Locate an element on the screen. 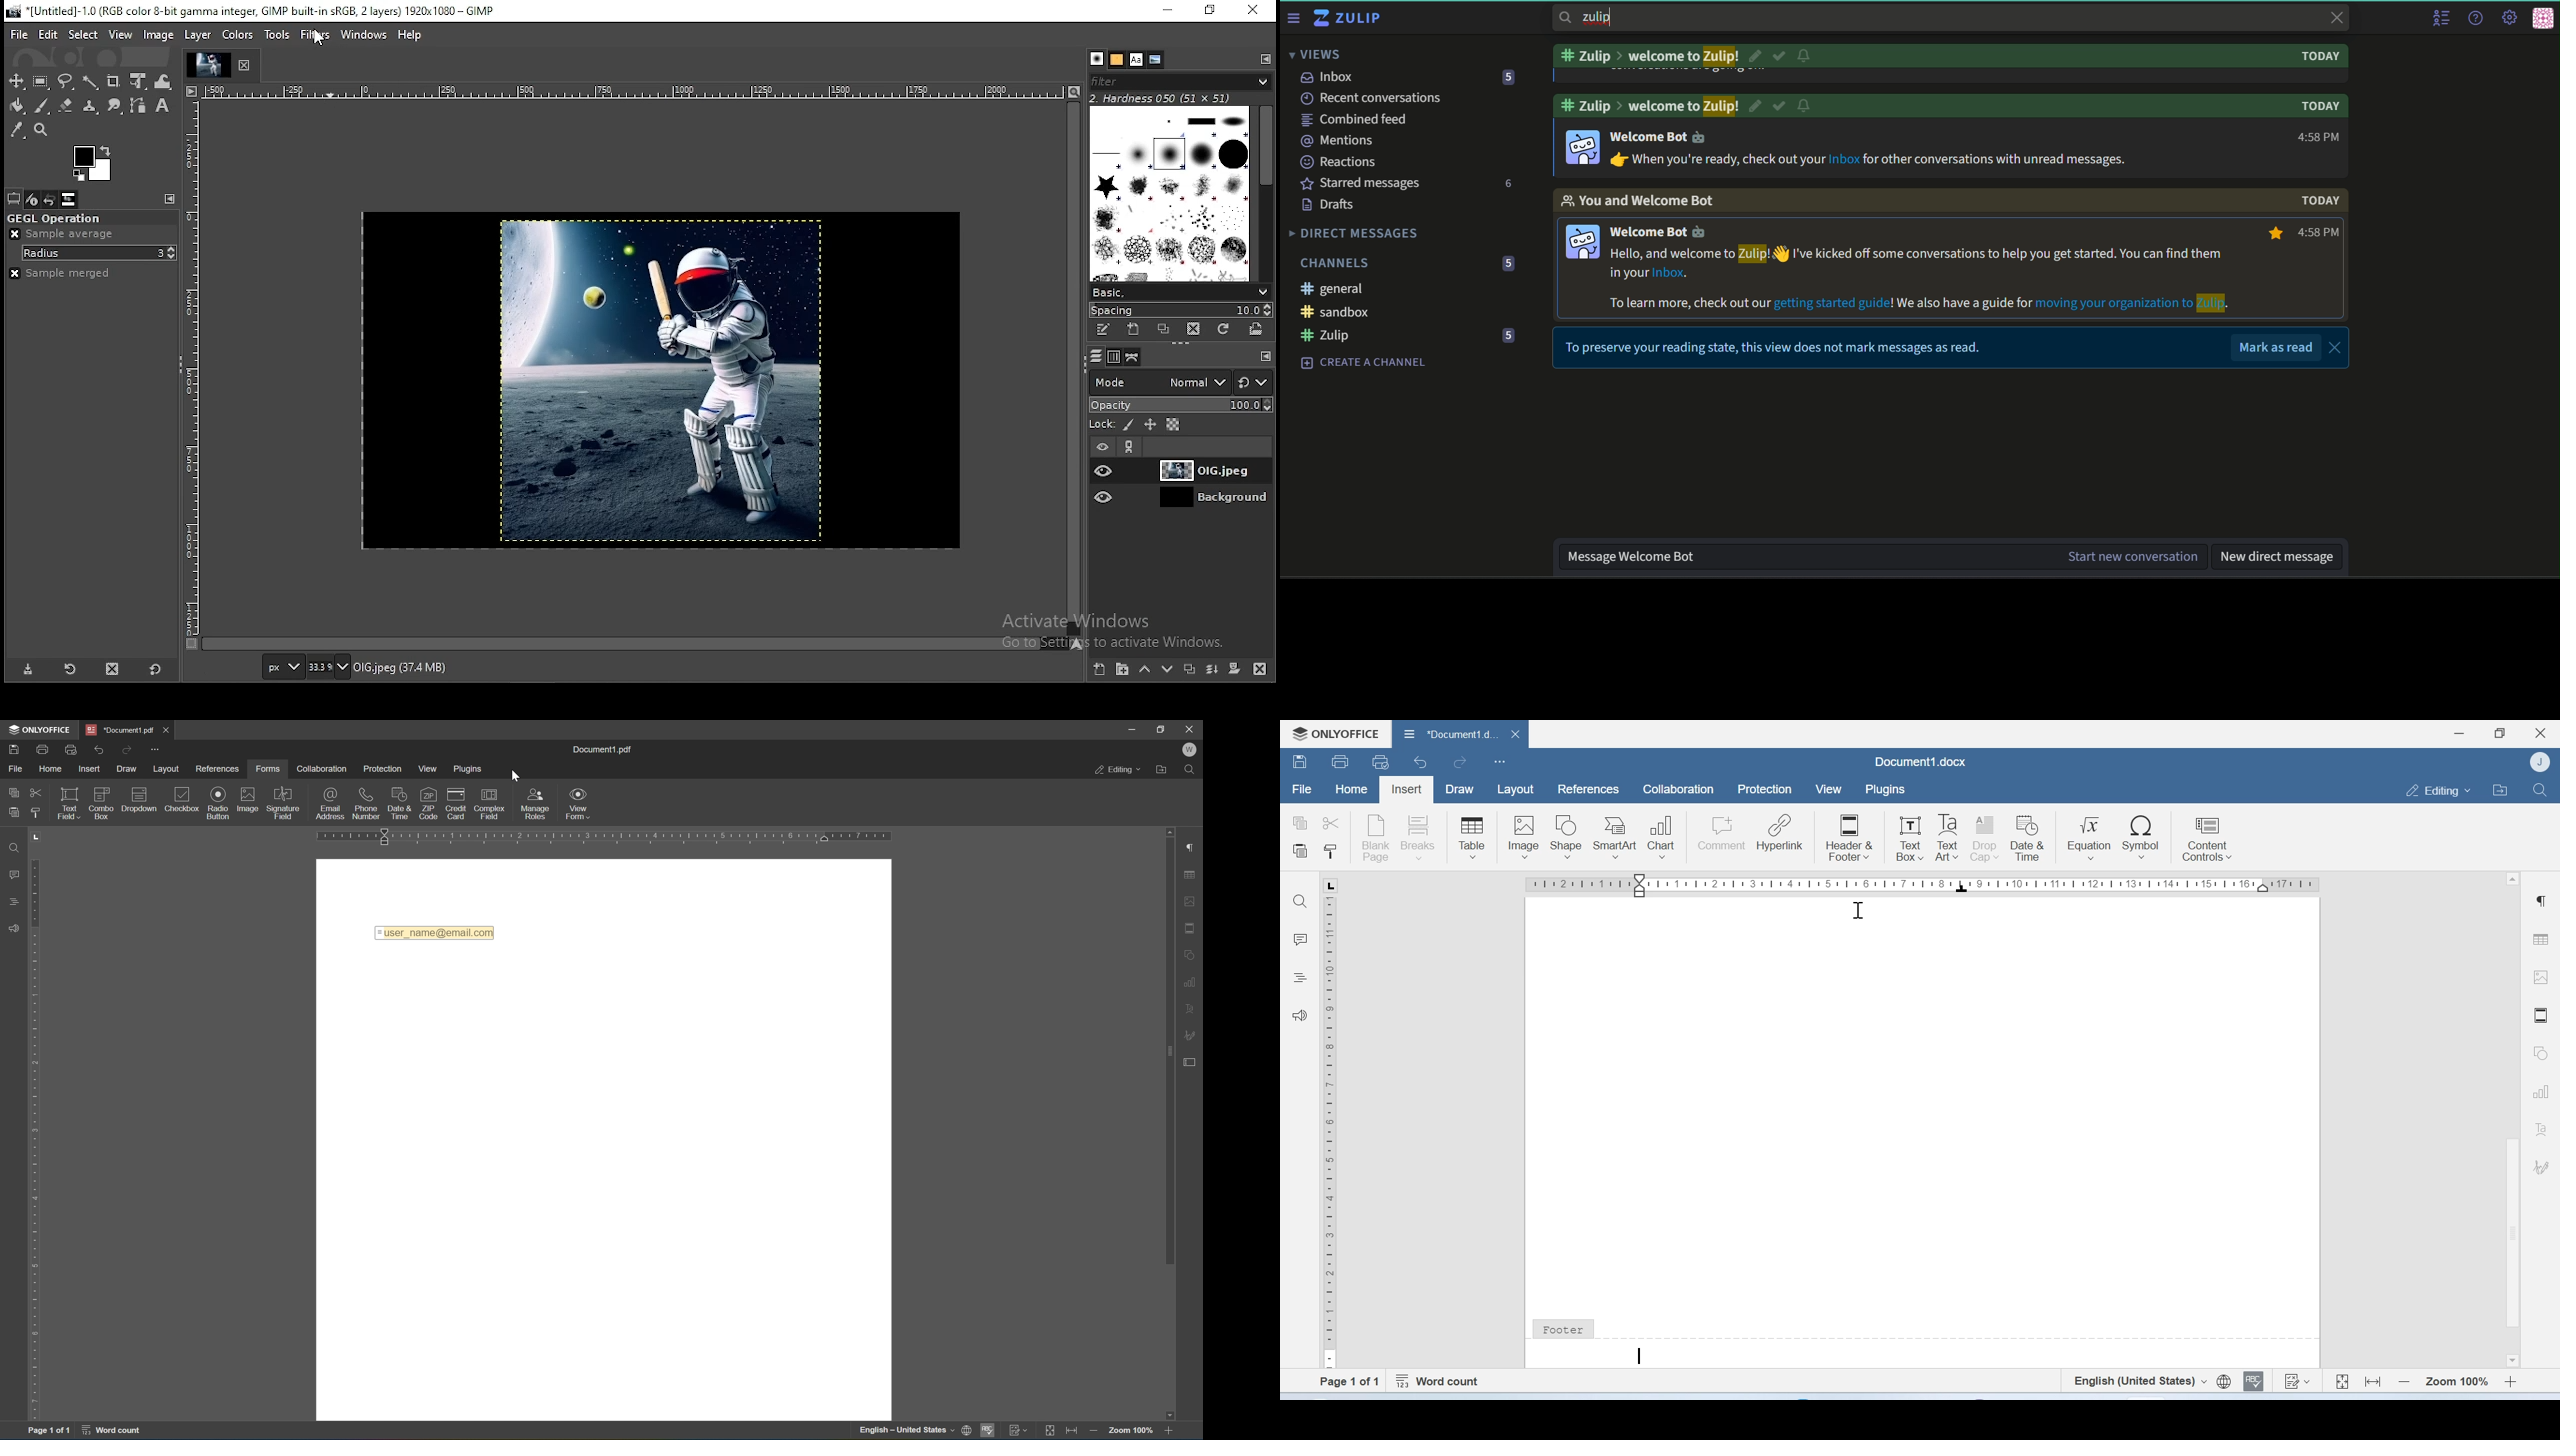 The image size is (2576, 1456). Drop cap is located at coordinates (1986, 838).